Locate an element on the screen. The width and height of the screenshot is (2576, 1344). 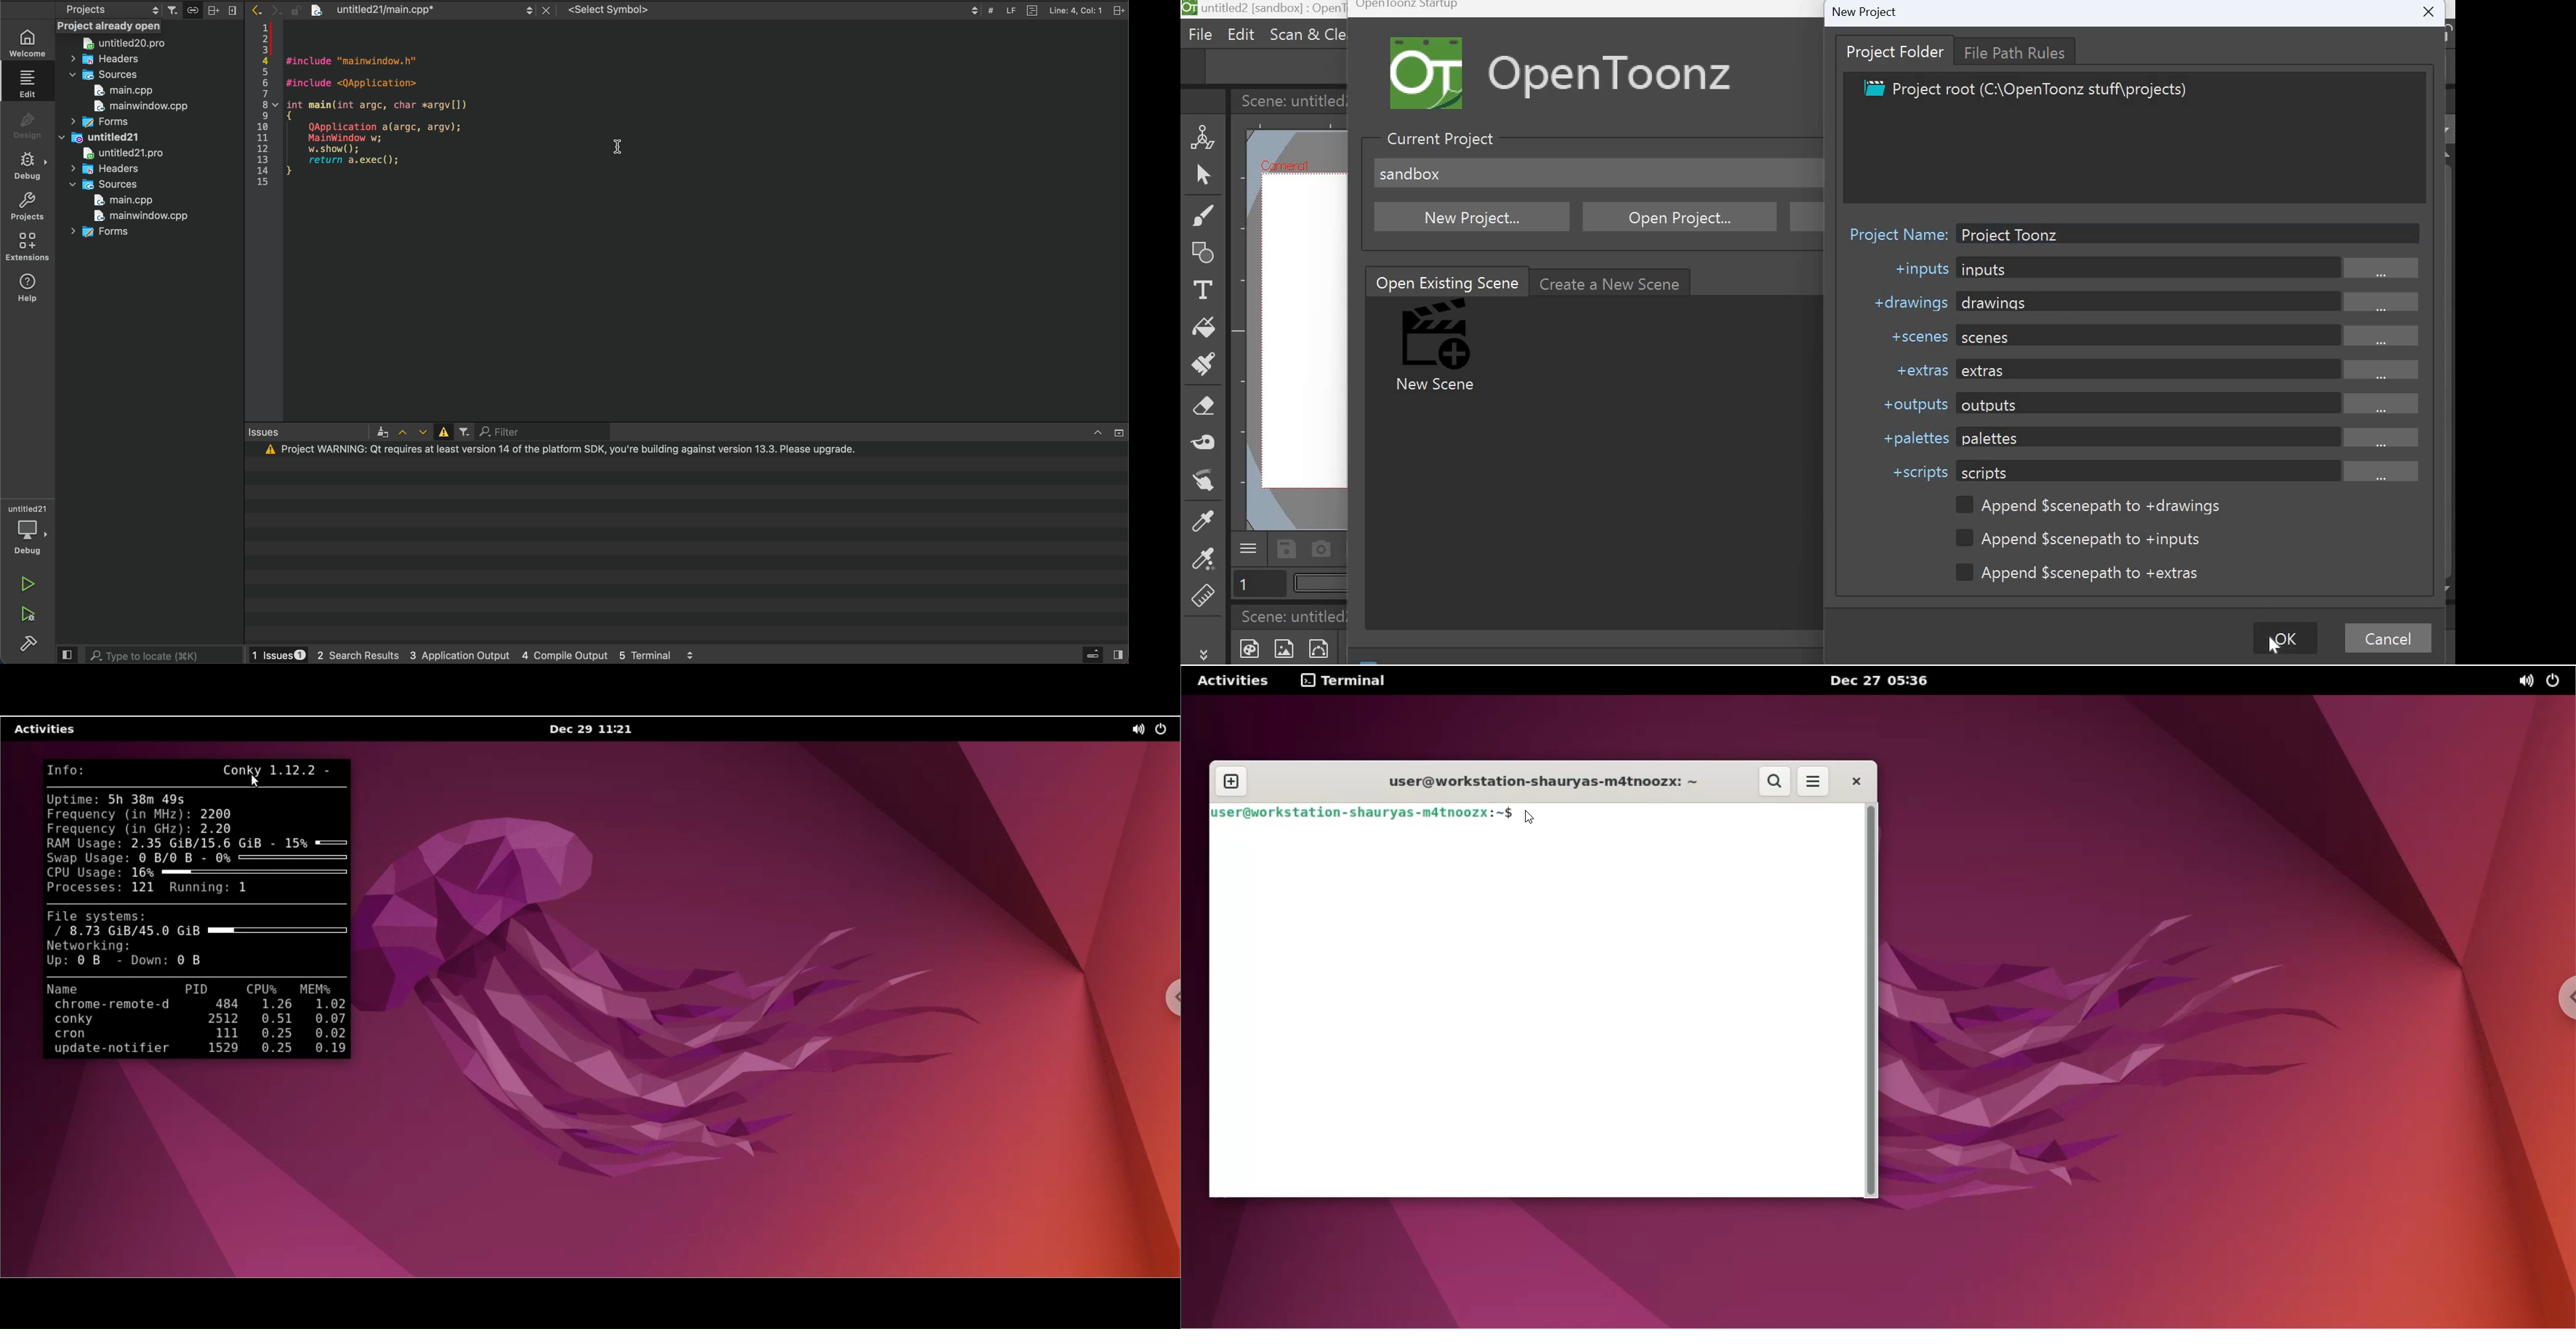
outline view is located at coordinates (1033, 10).